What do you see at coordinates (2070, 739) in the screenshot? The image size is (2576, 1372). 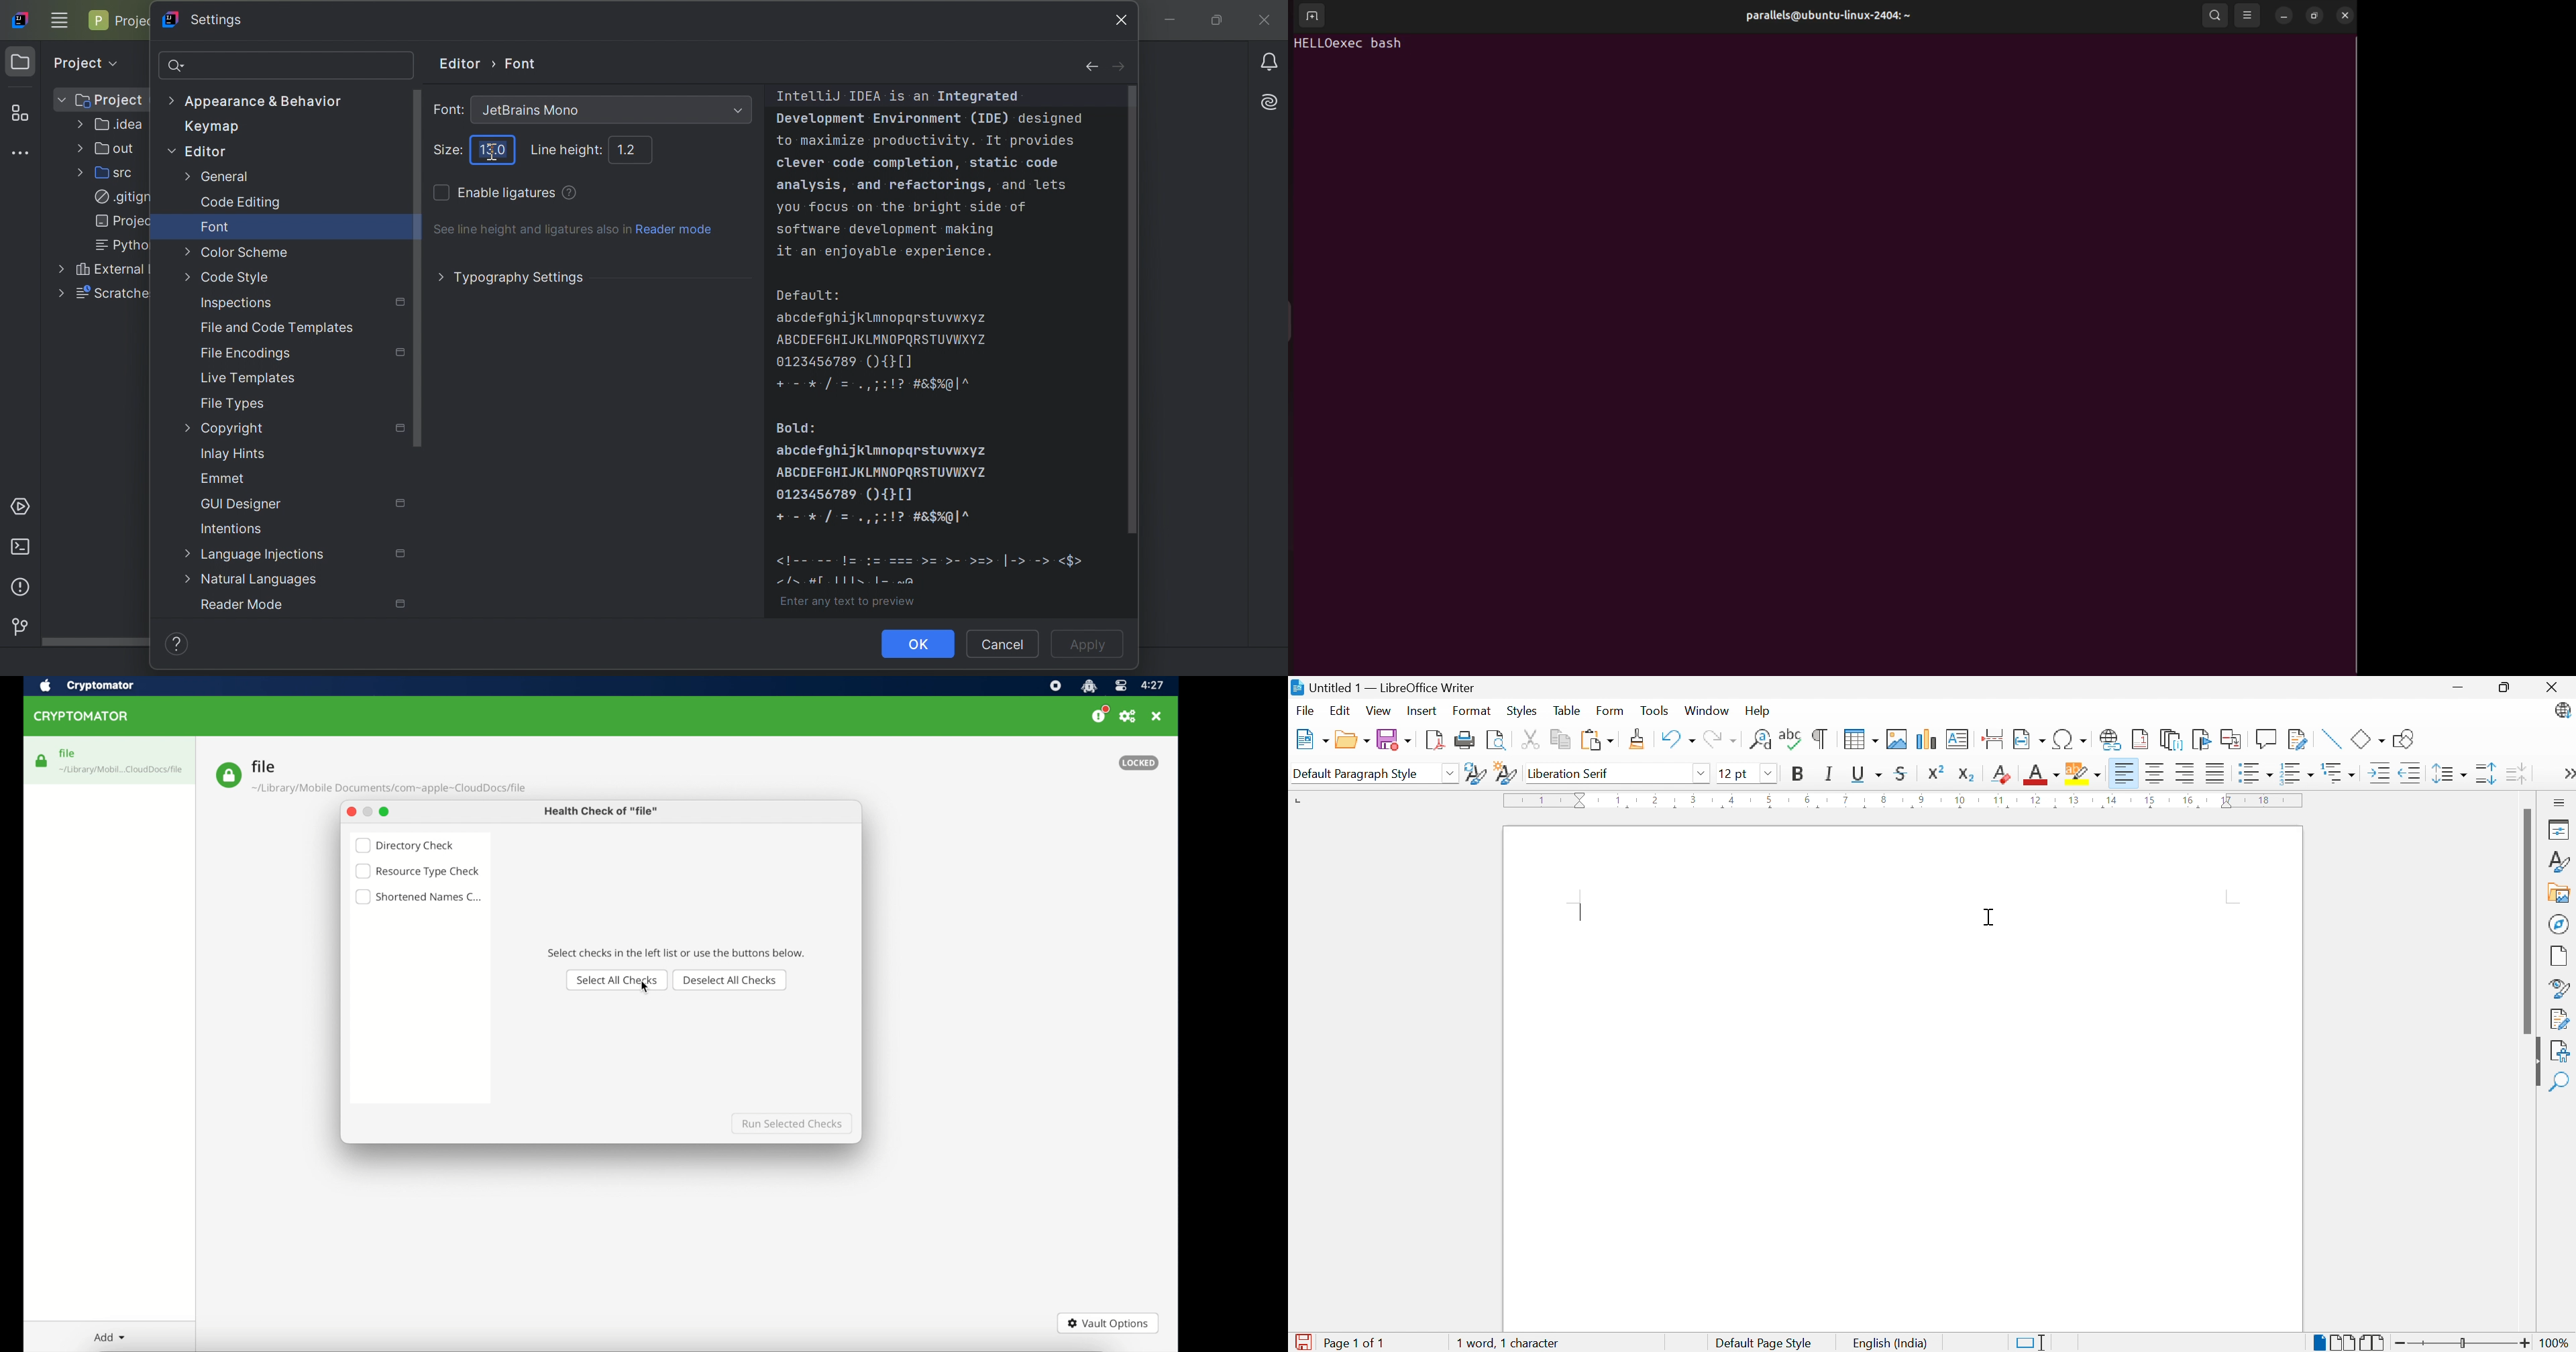 I see `Insert Special Characters` at bounding box center [2070, 739].